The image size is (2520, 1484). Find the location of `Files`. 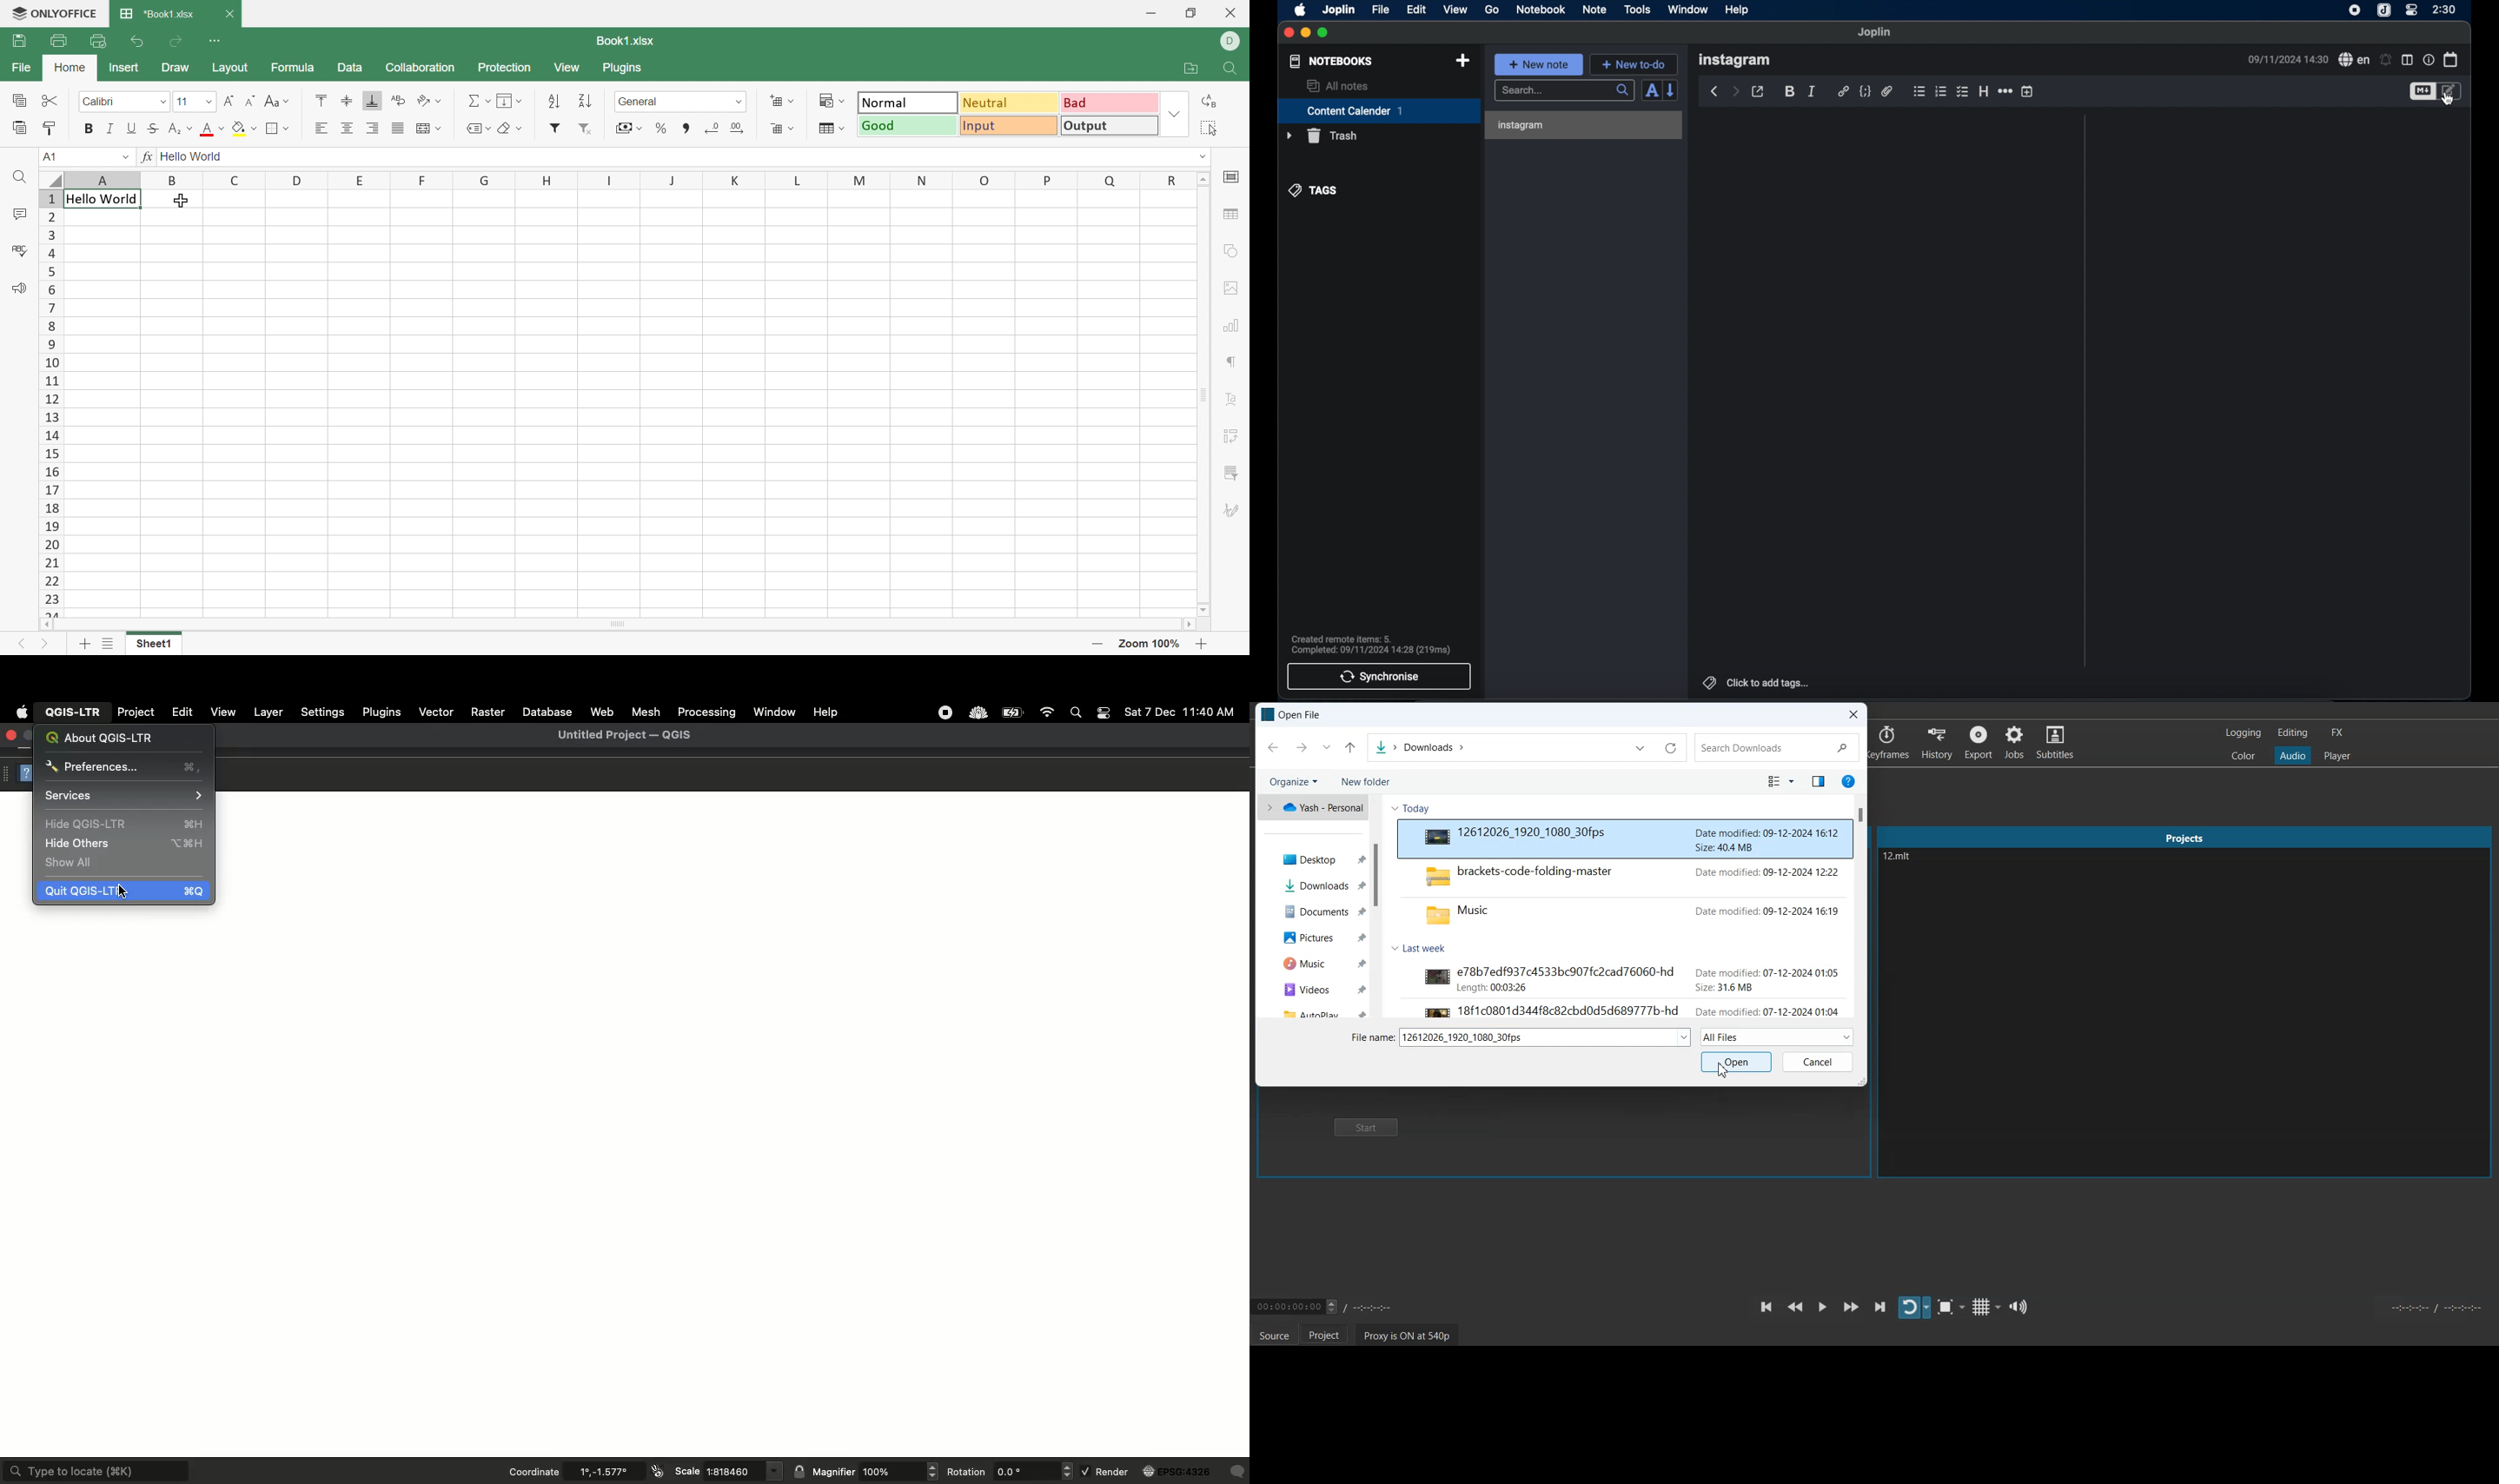

Files is located at coordinates (1315, 1011).